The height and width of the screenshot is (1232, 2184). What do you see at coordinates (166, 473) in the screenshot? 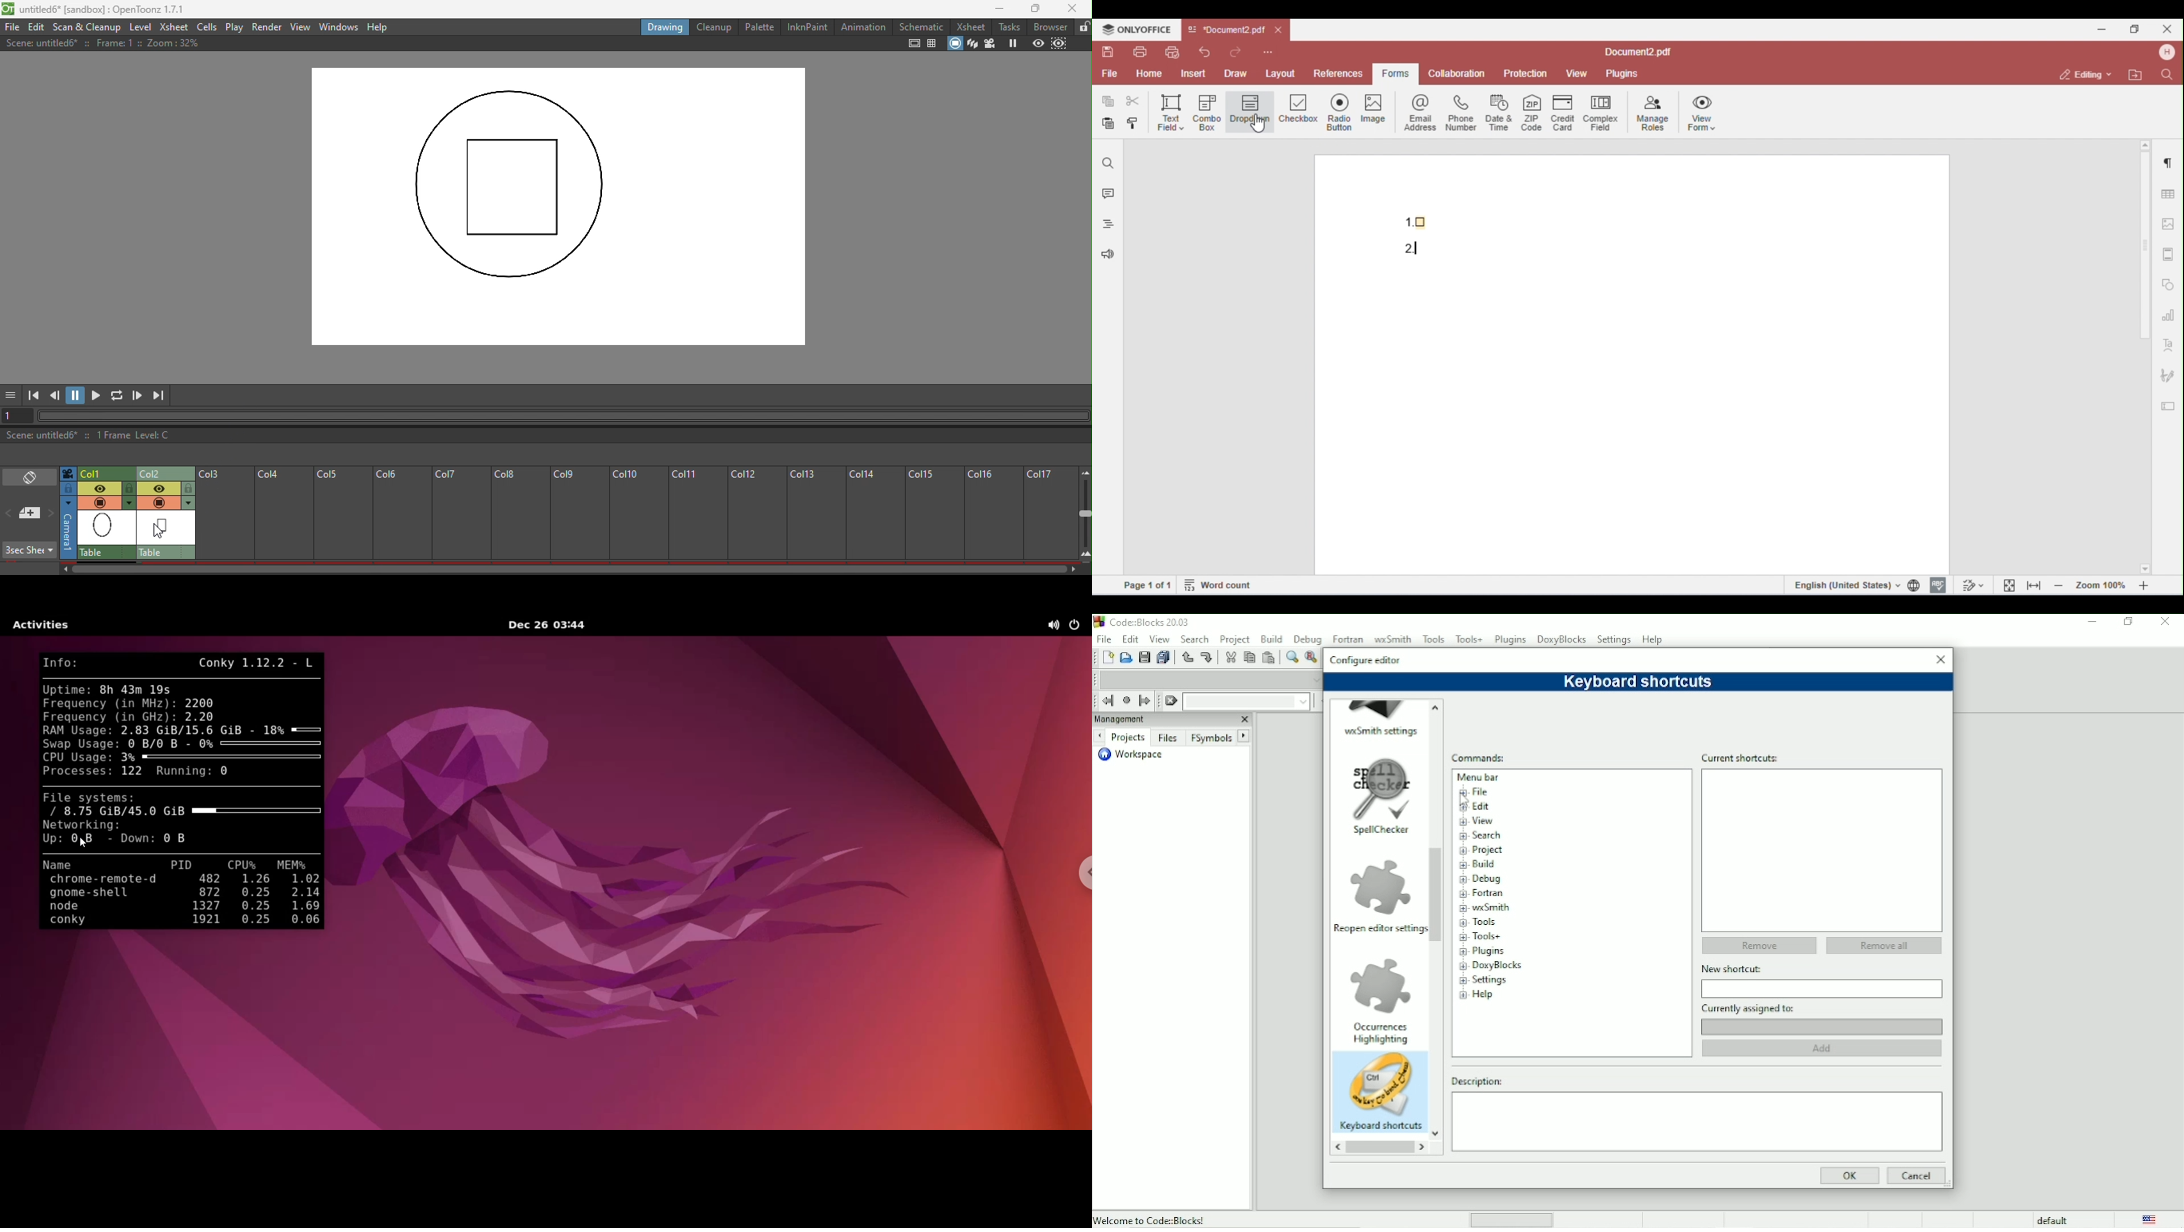
I see `column 2` at bounding box center [166, 473].